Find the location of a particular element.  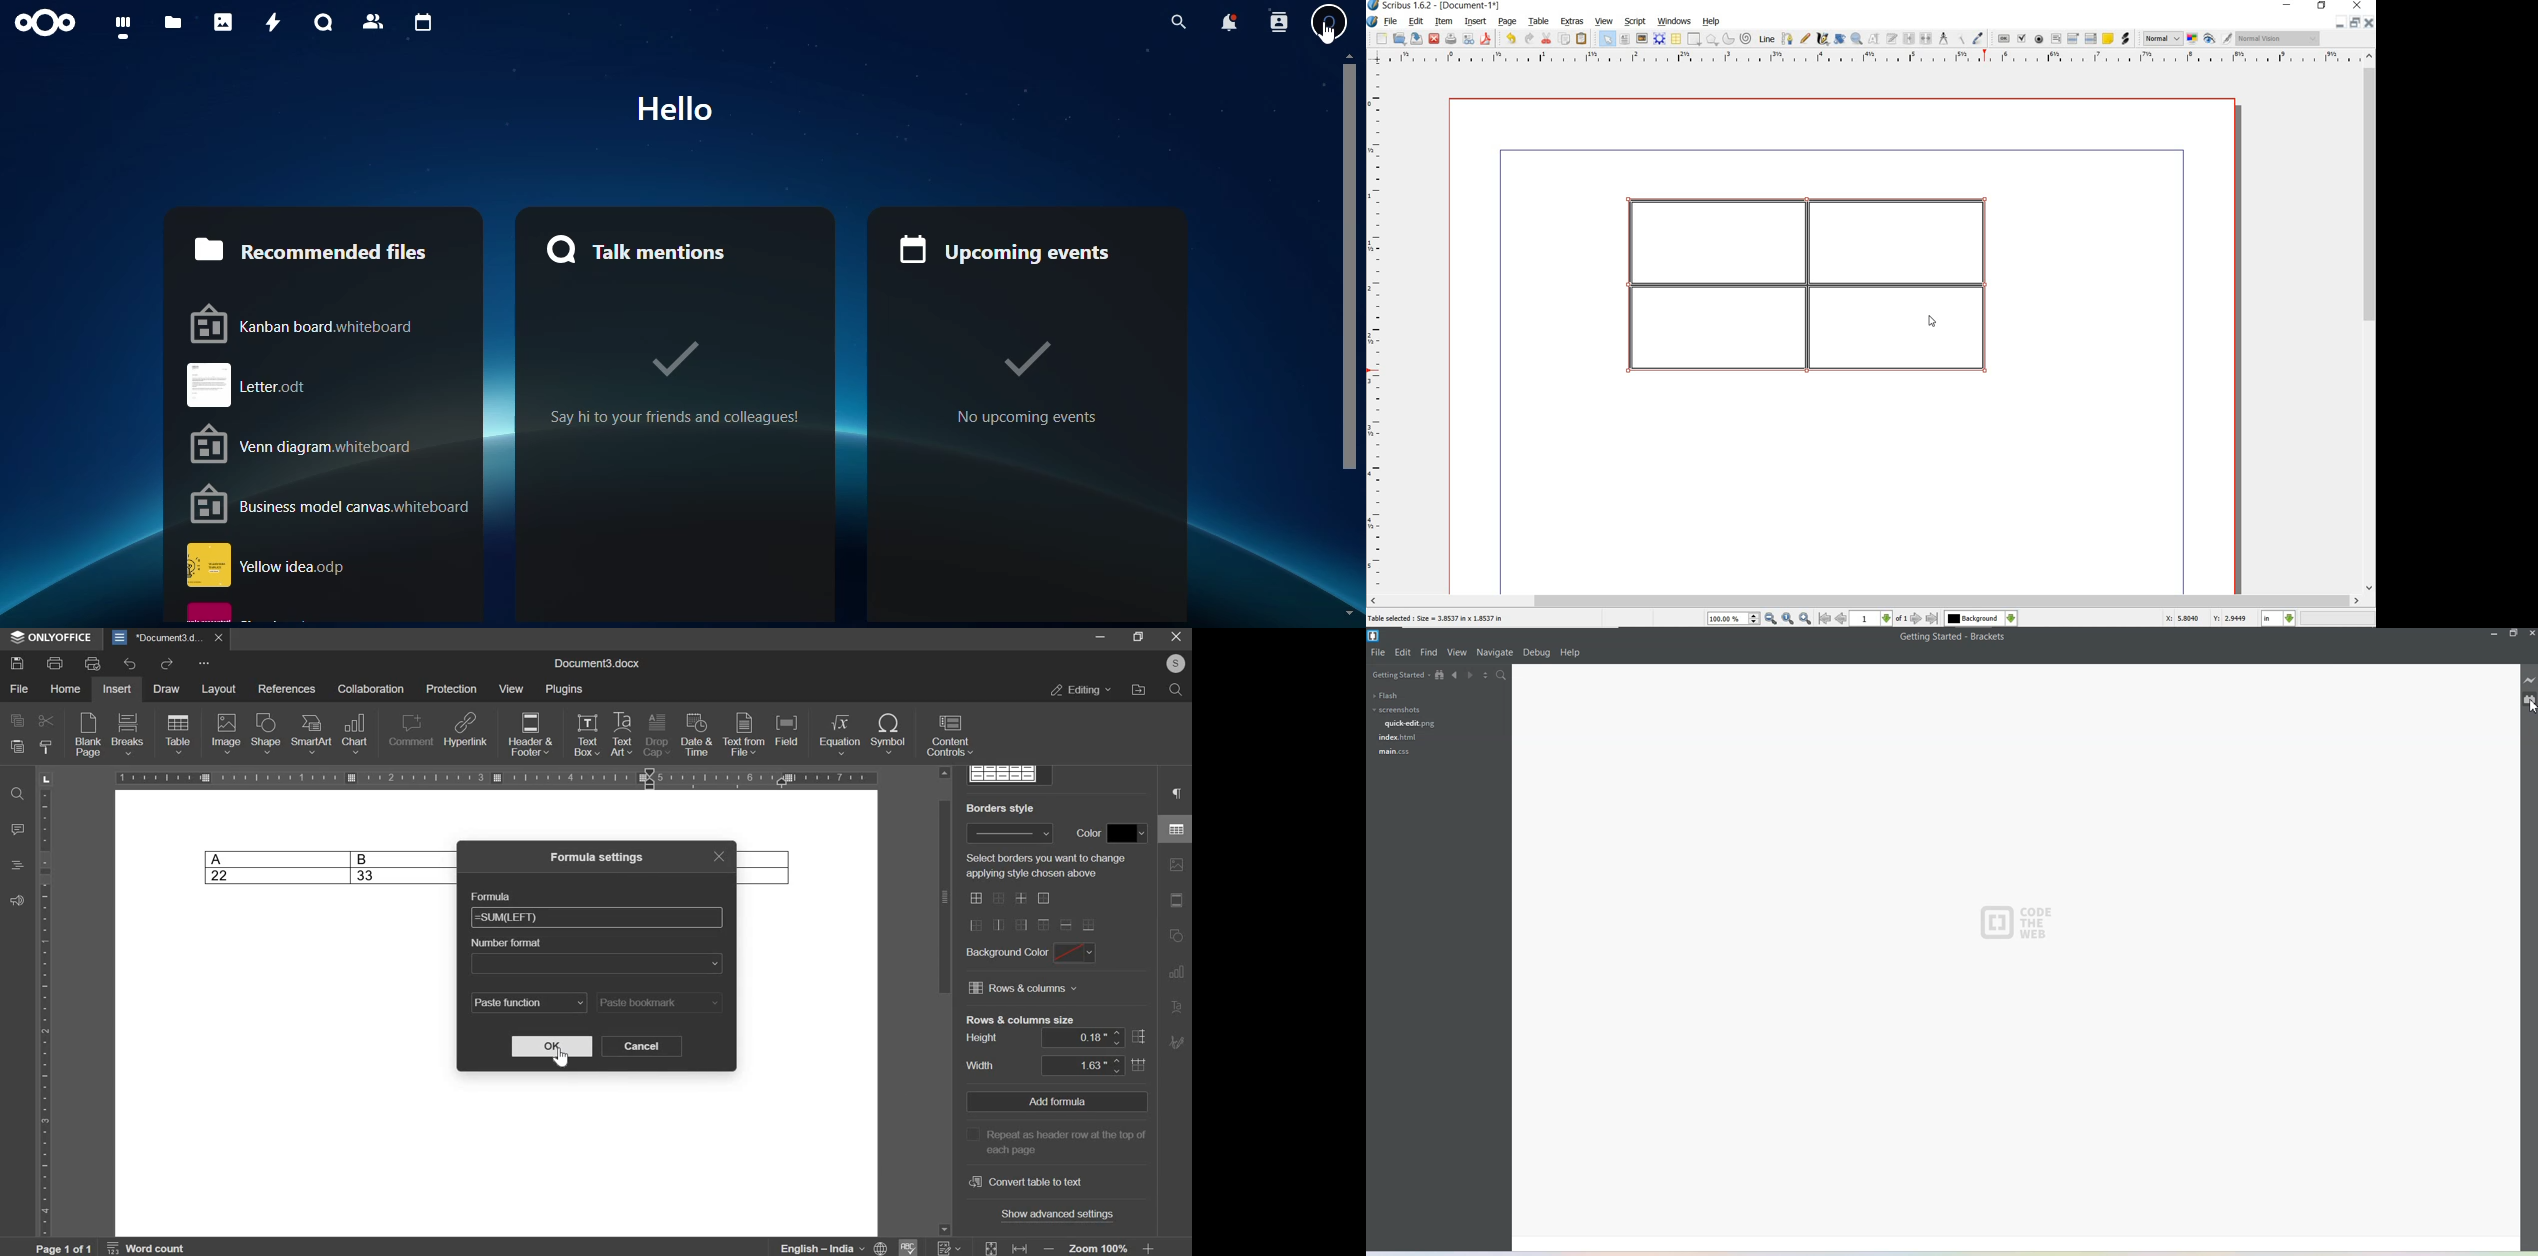

header & footer is located at coordinates (531, 735).